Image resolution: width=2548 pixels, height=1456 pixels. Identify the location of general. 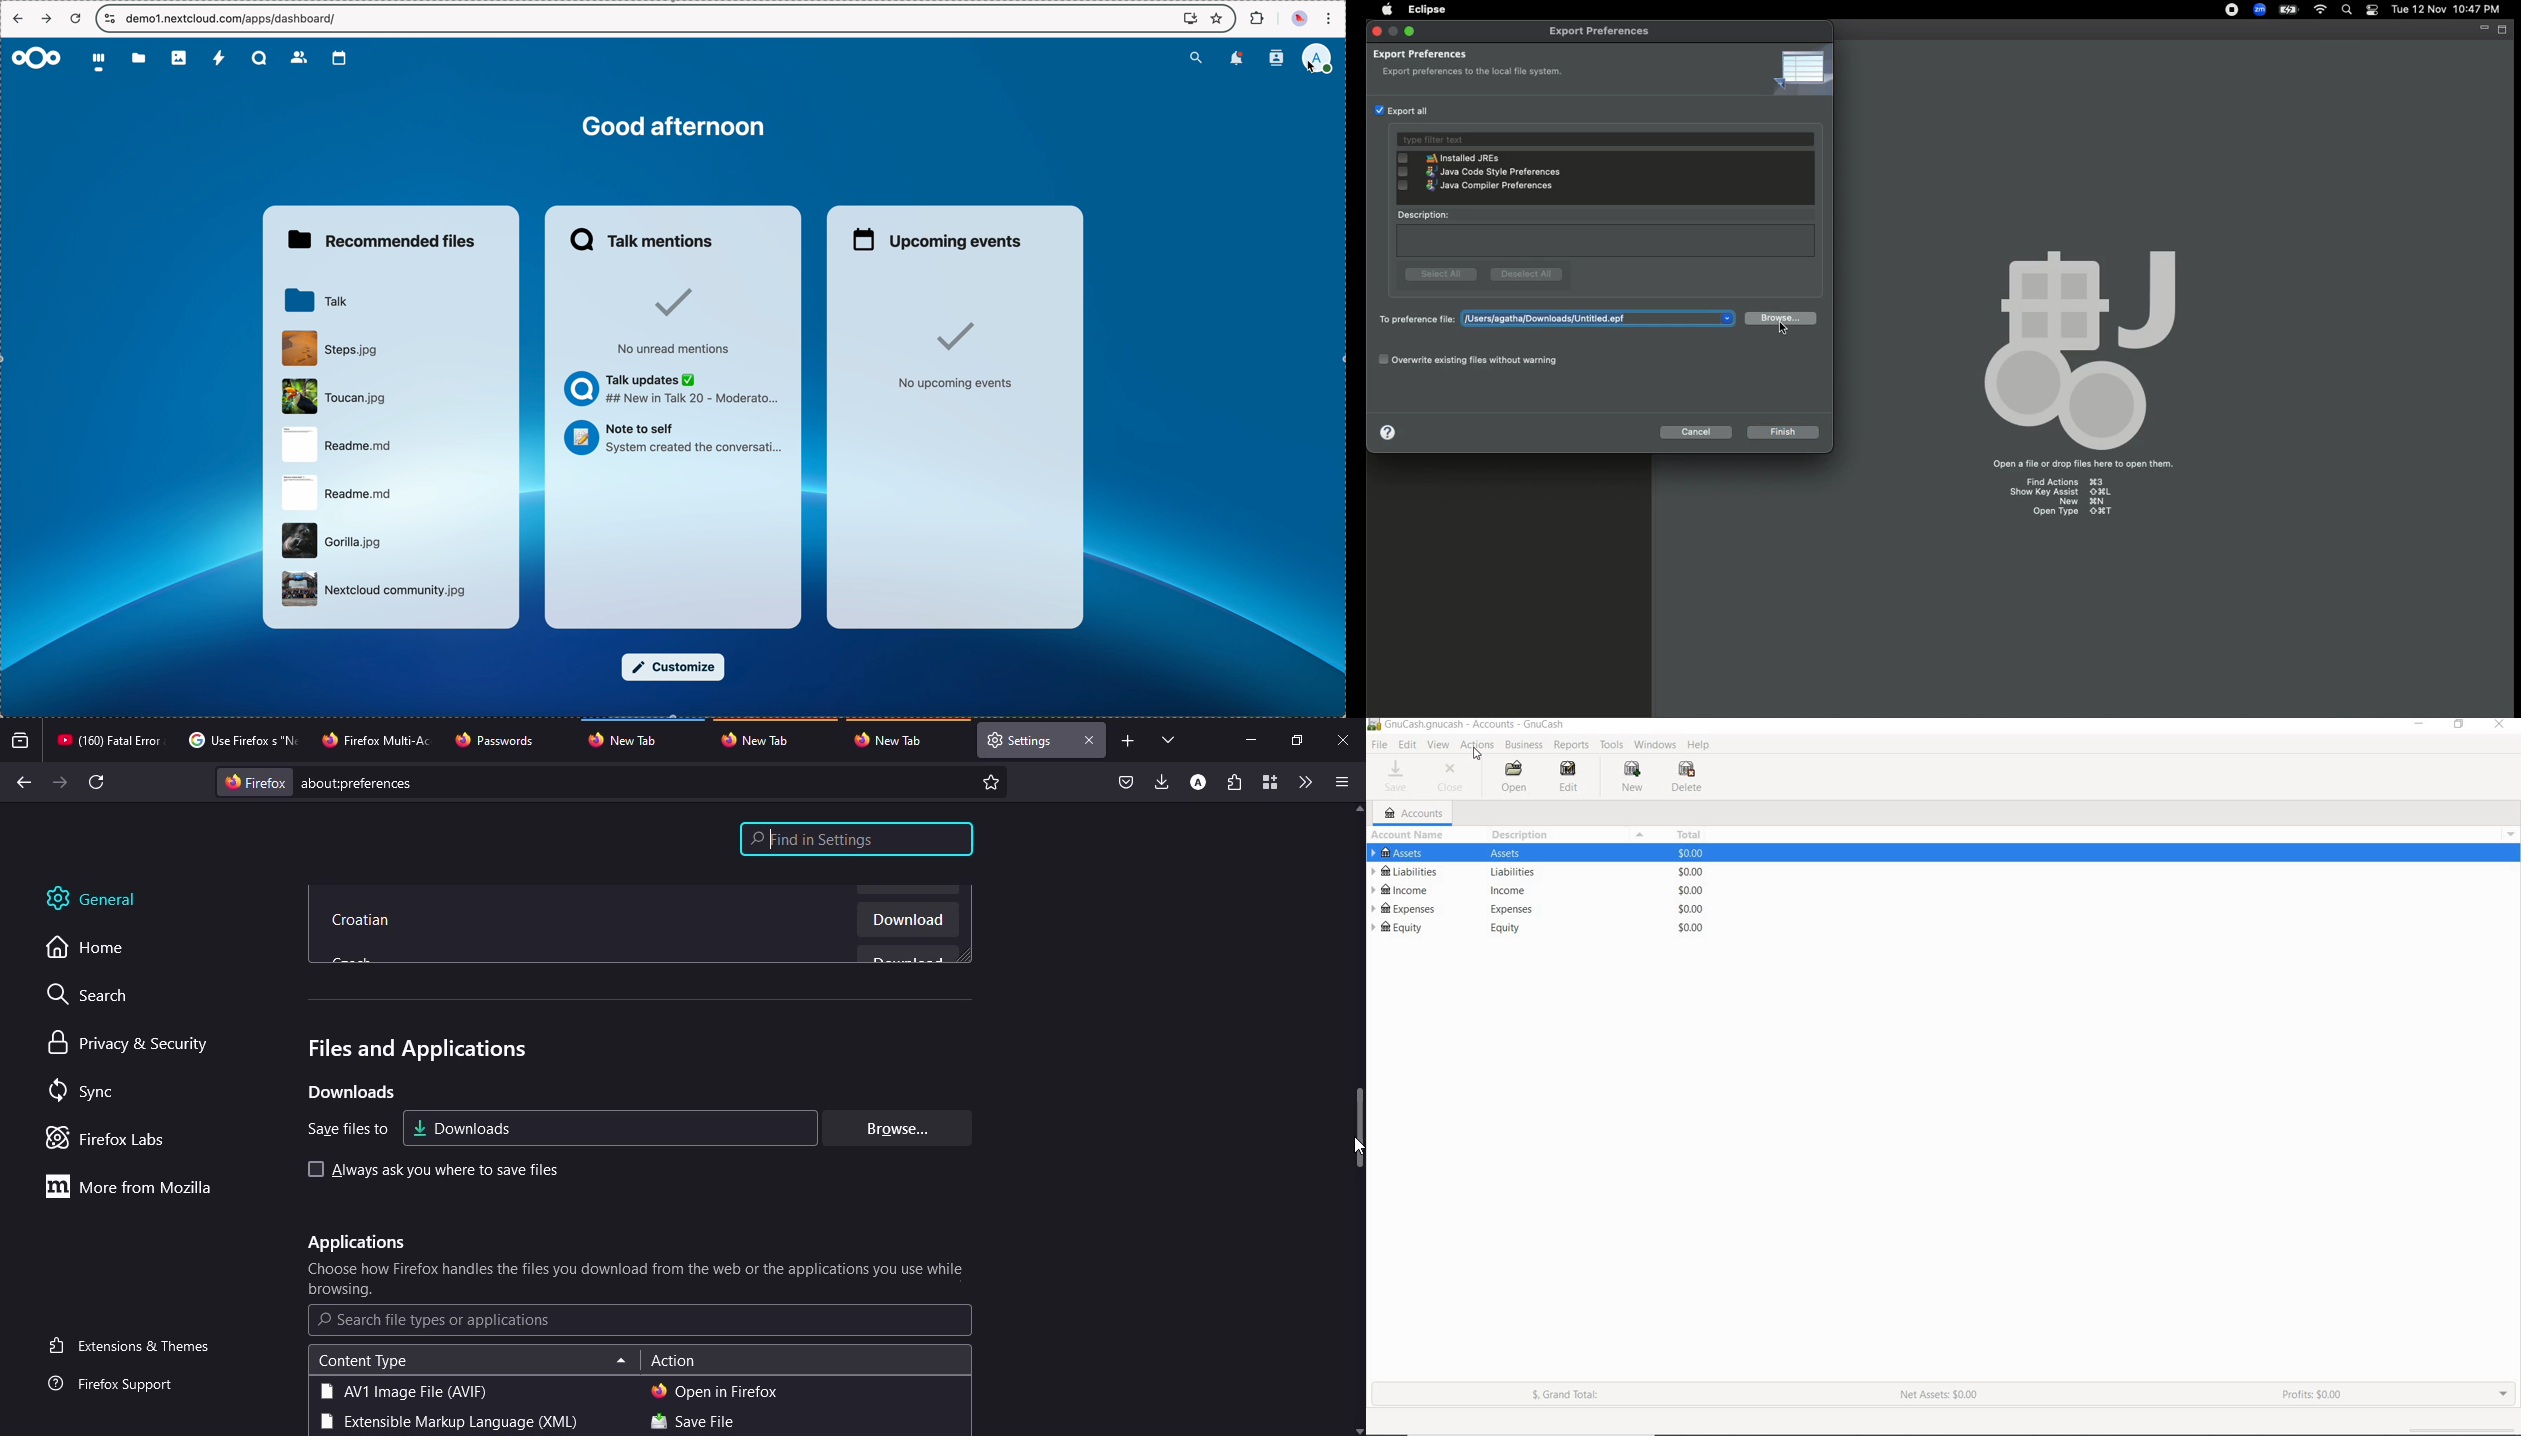
(105, 899).